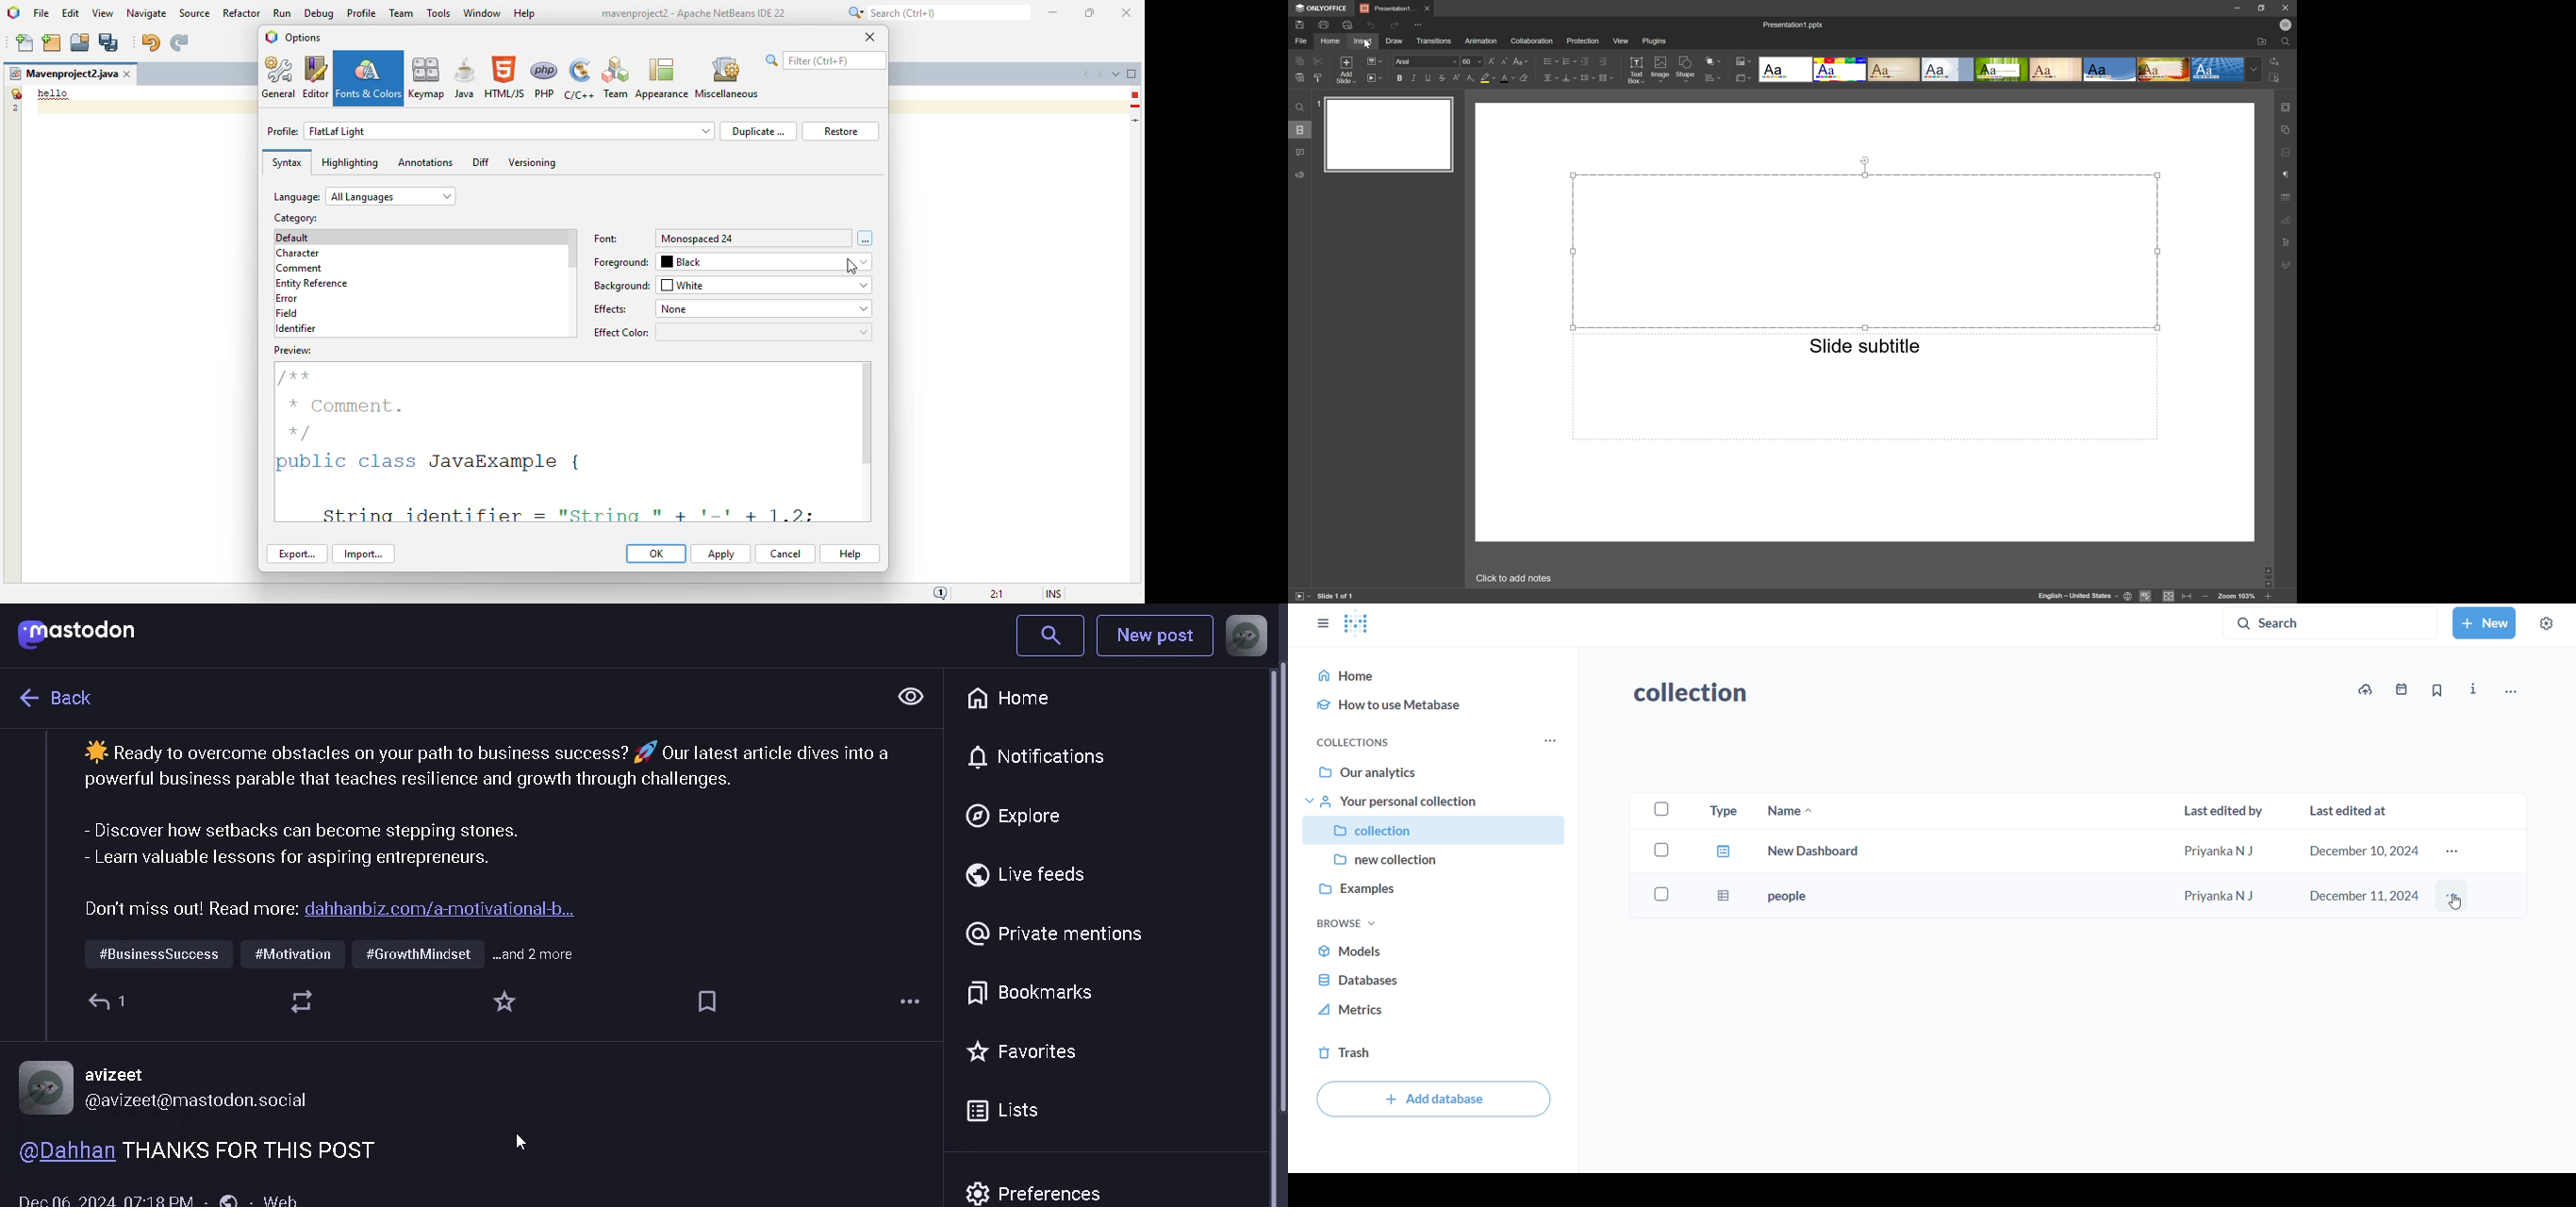  What do you see at coordinates (158, 955) in the screenshot?
I see `#BusinessSuccess` at bounding box center [158, 955].